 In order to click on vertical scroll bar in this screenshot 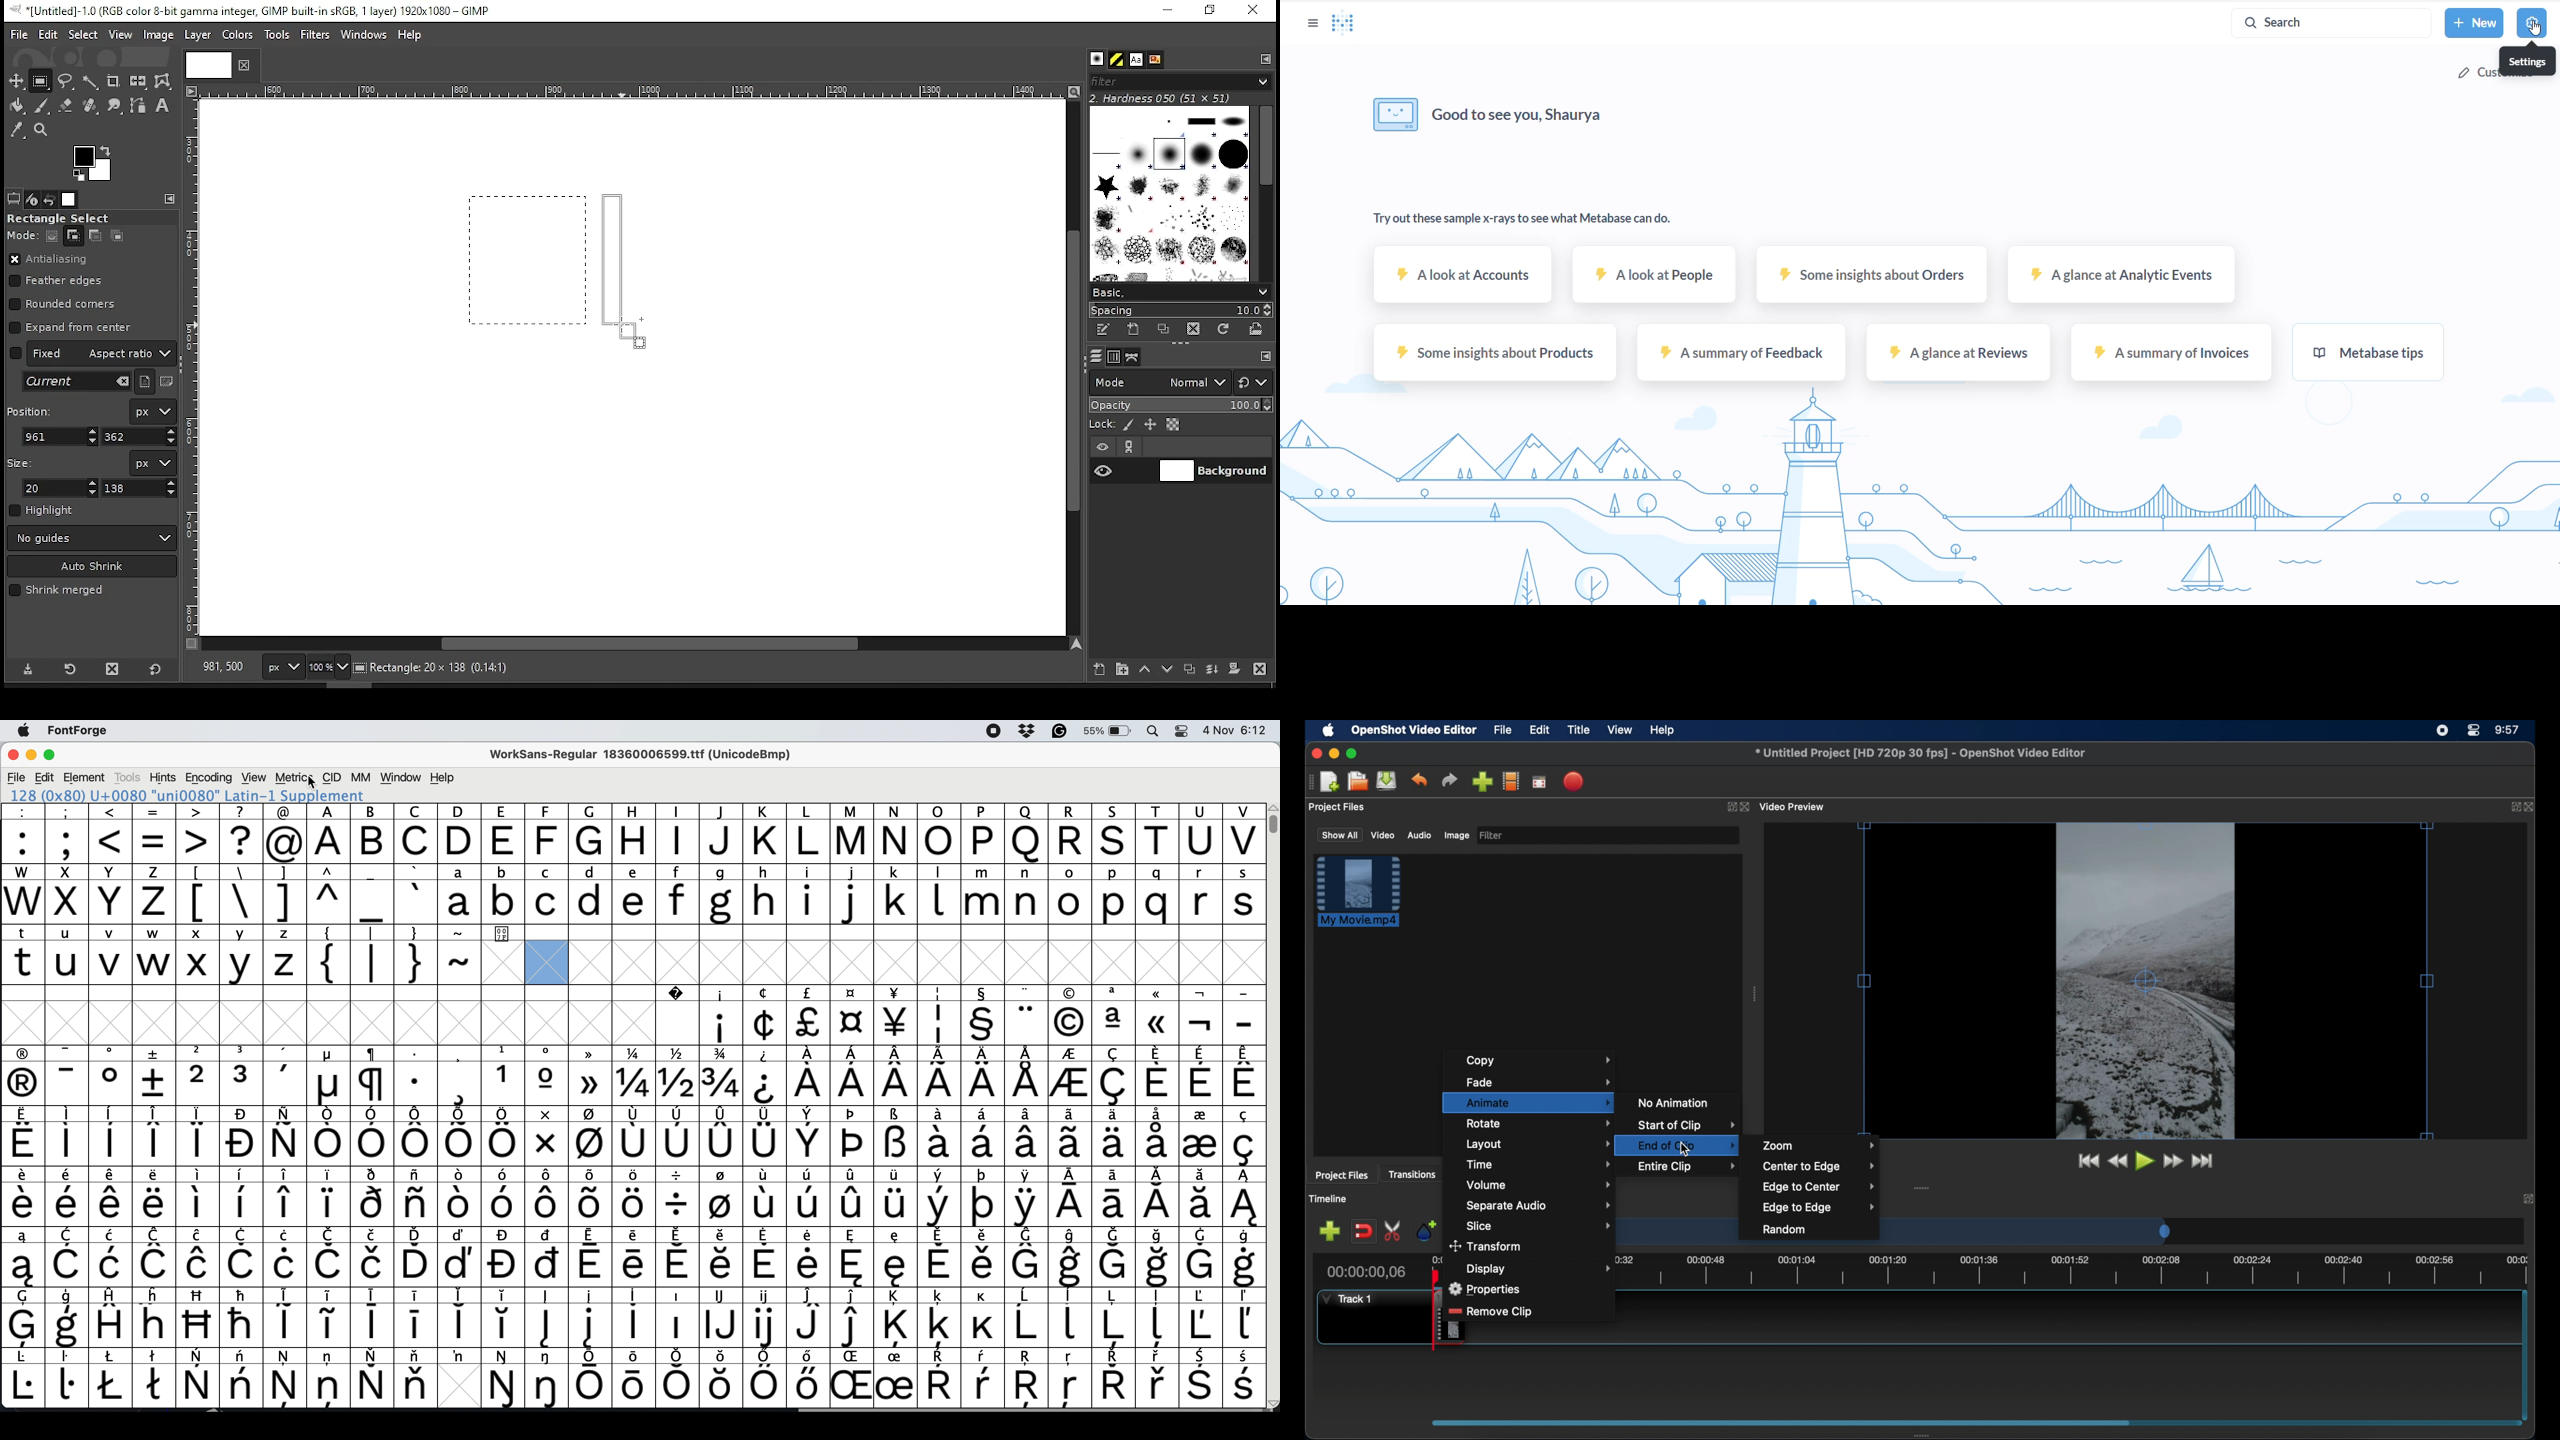, I will do `click(1270, 819)`.